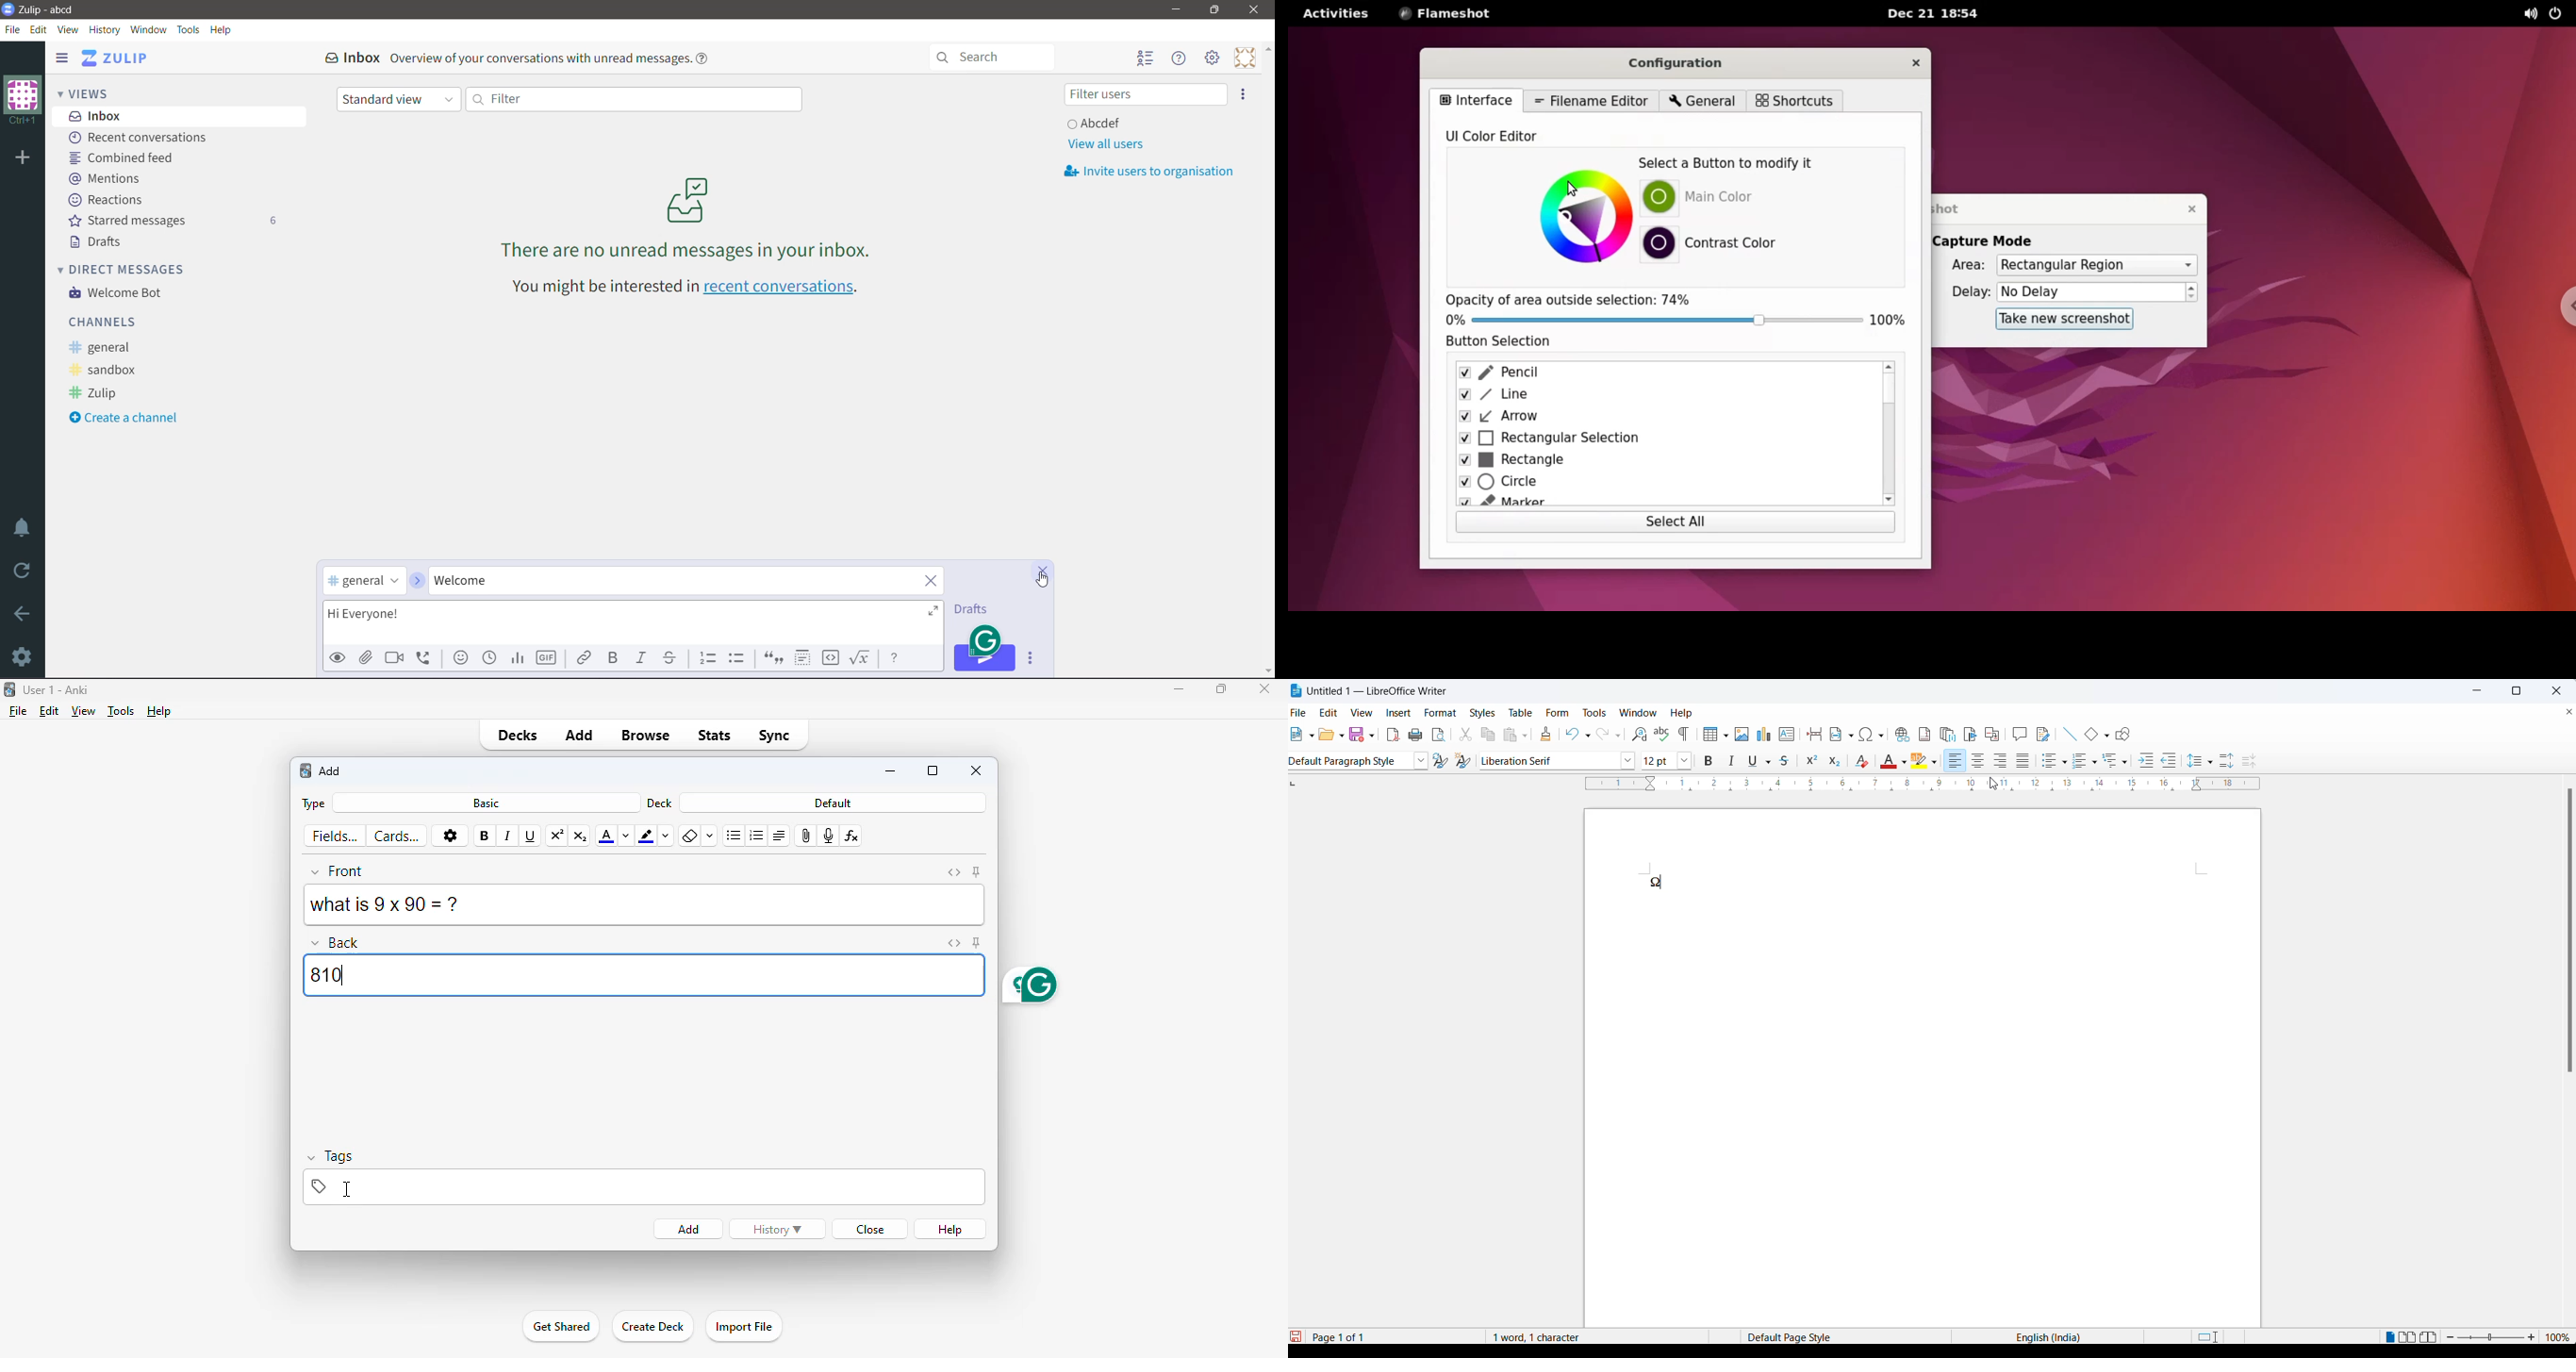 The width and height of the screenshot is (2576, 1372). What do you see at coordinates (1569, 733) in the screenshot?
I see `undo` at bounding box center [1569, 733].